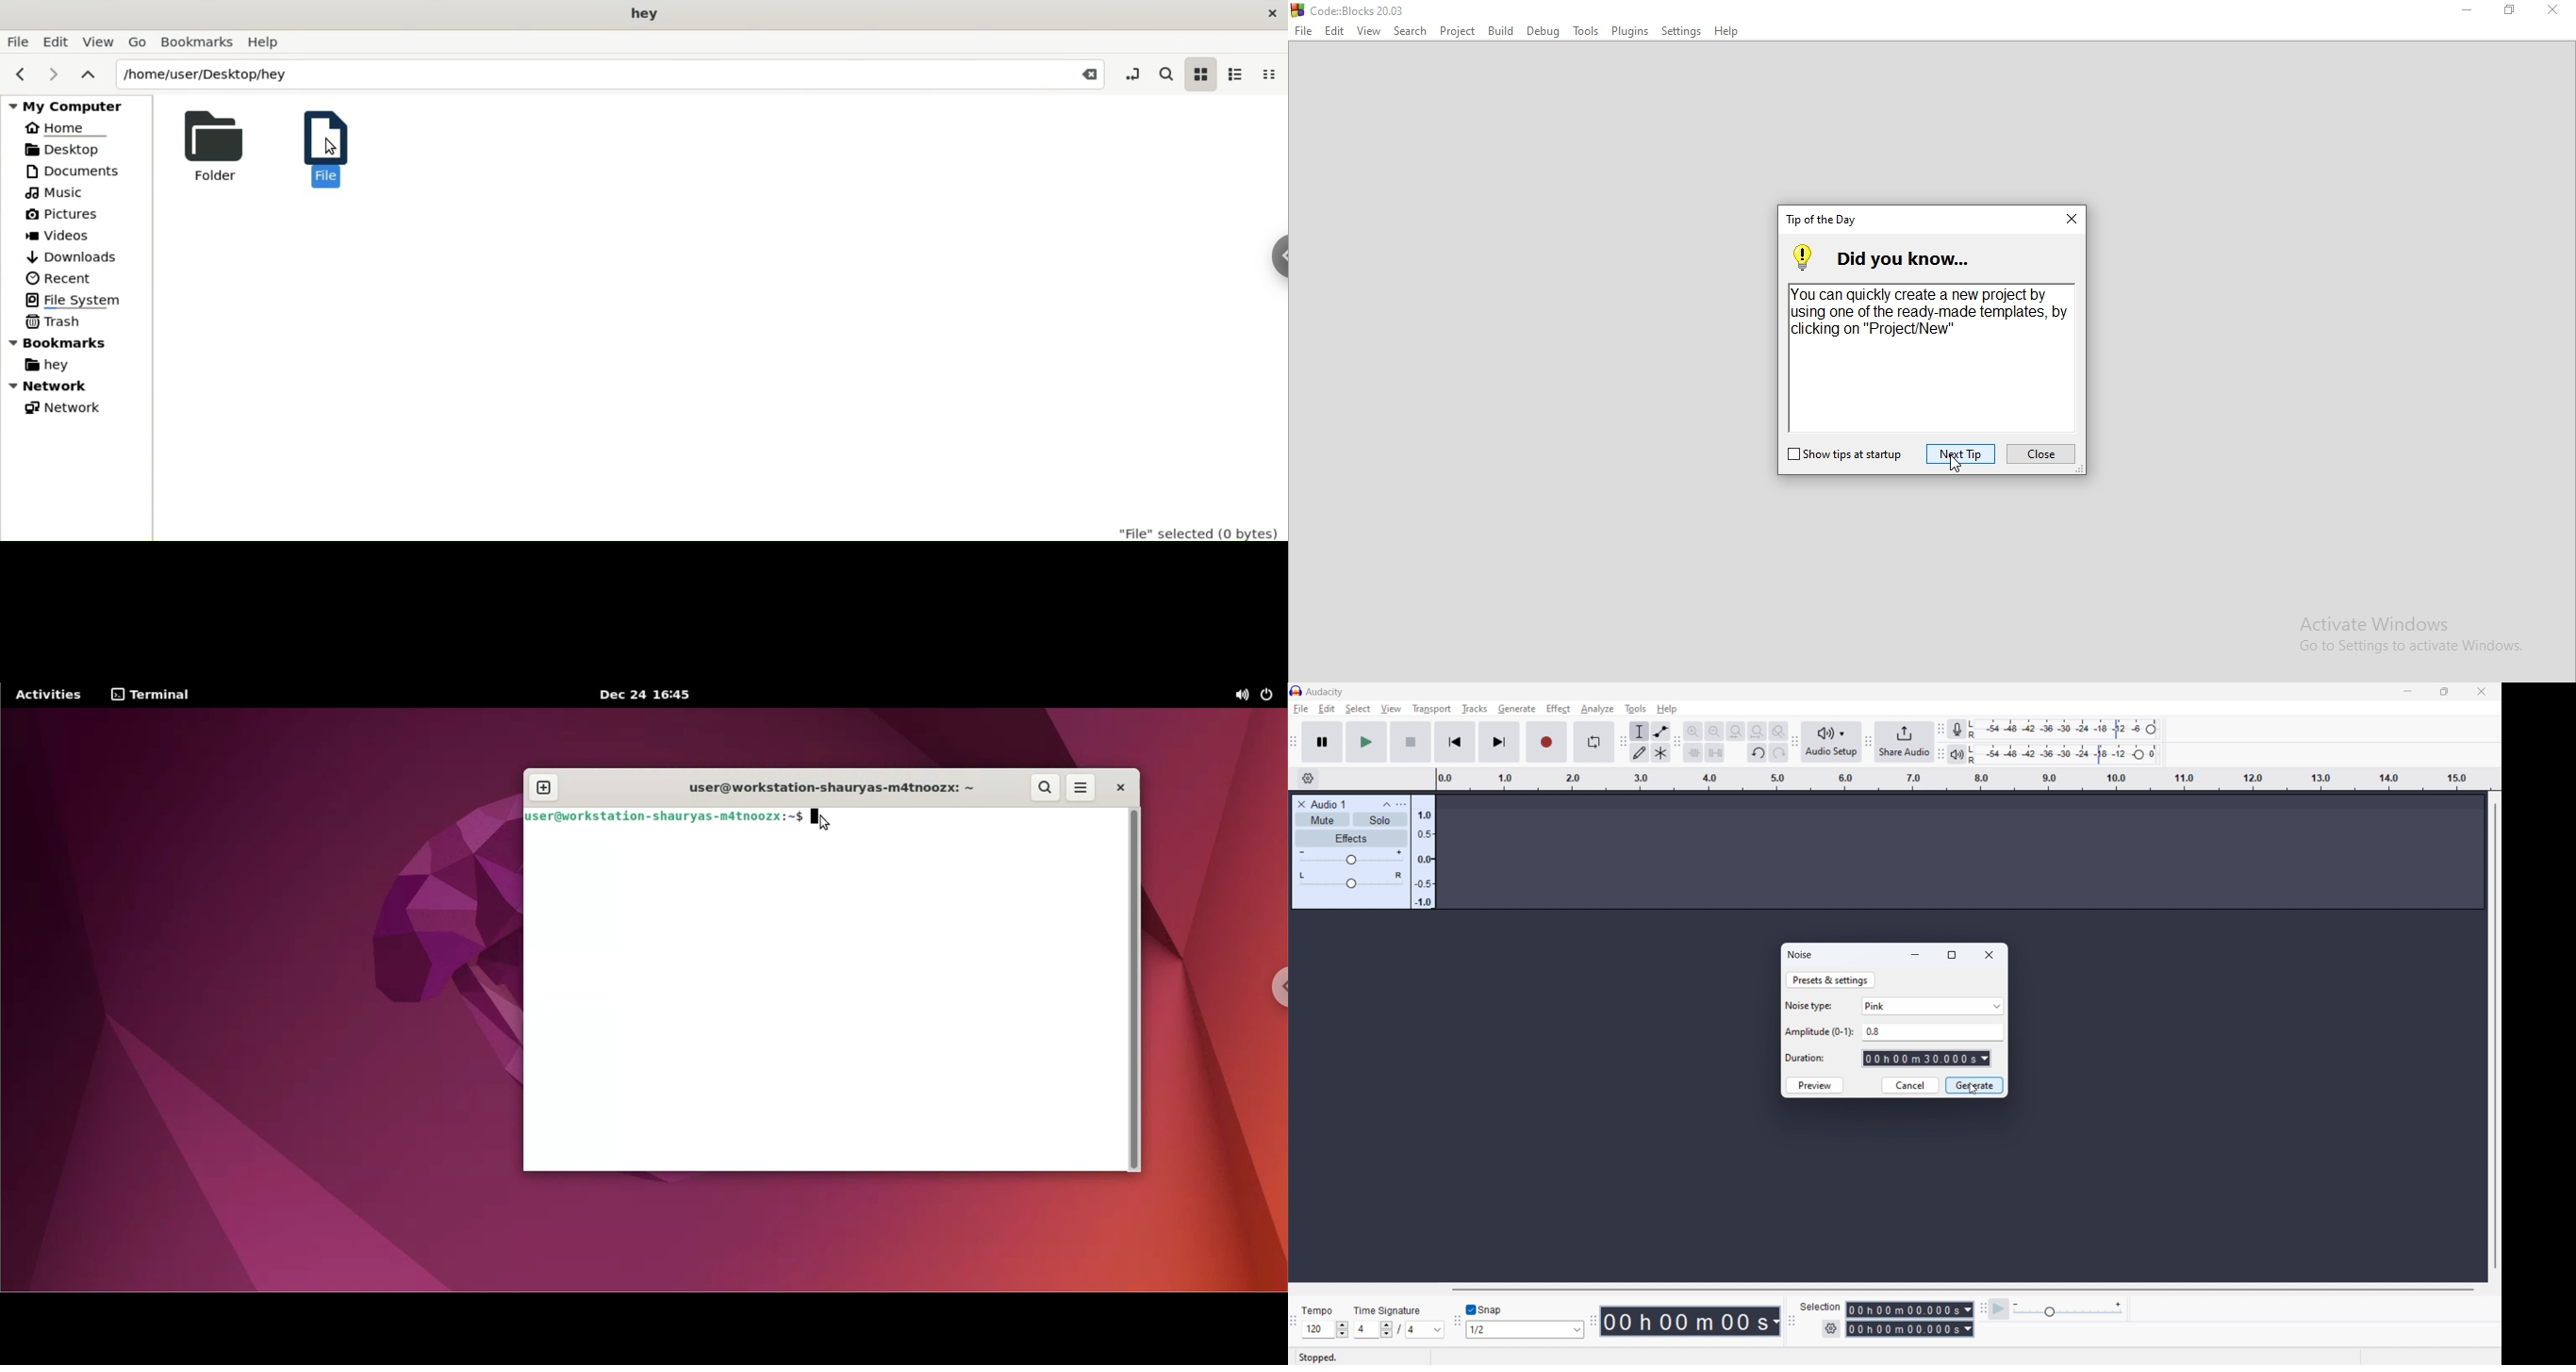 The width and height of the screenshot is (2576, 1372). Describe the element at coordinates (1269, 13) in the screenshot. I see `close` at that location.